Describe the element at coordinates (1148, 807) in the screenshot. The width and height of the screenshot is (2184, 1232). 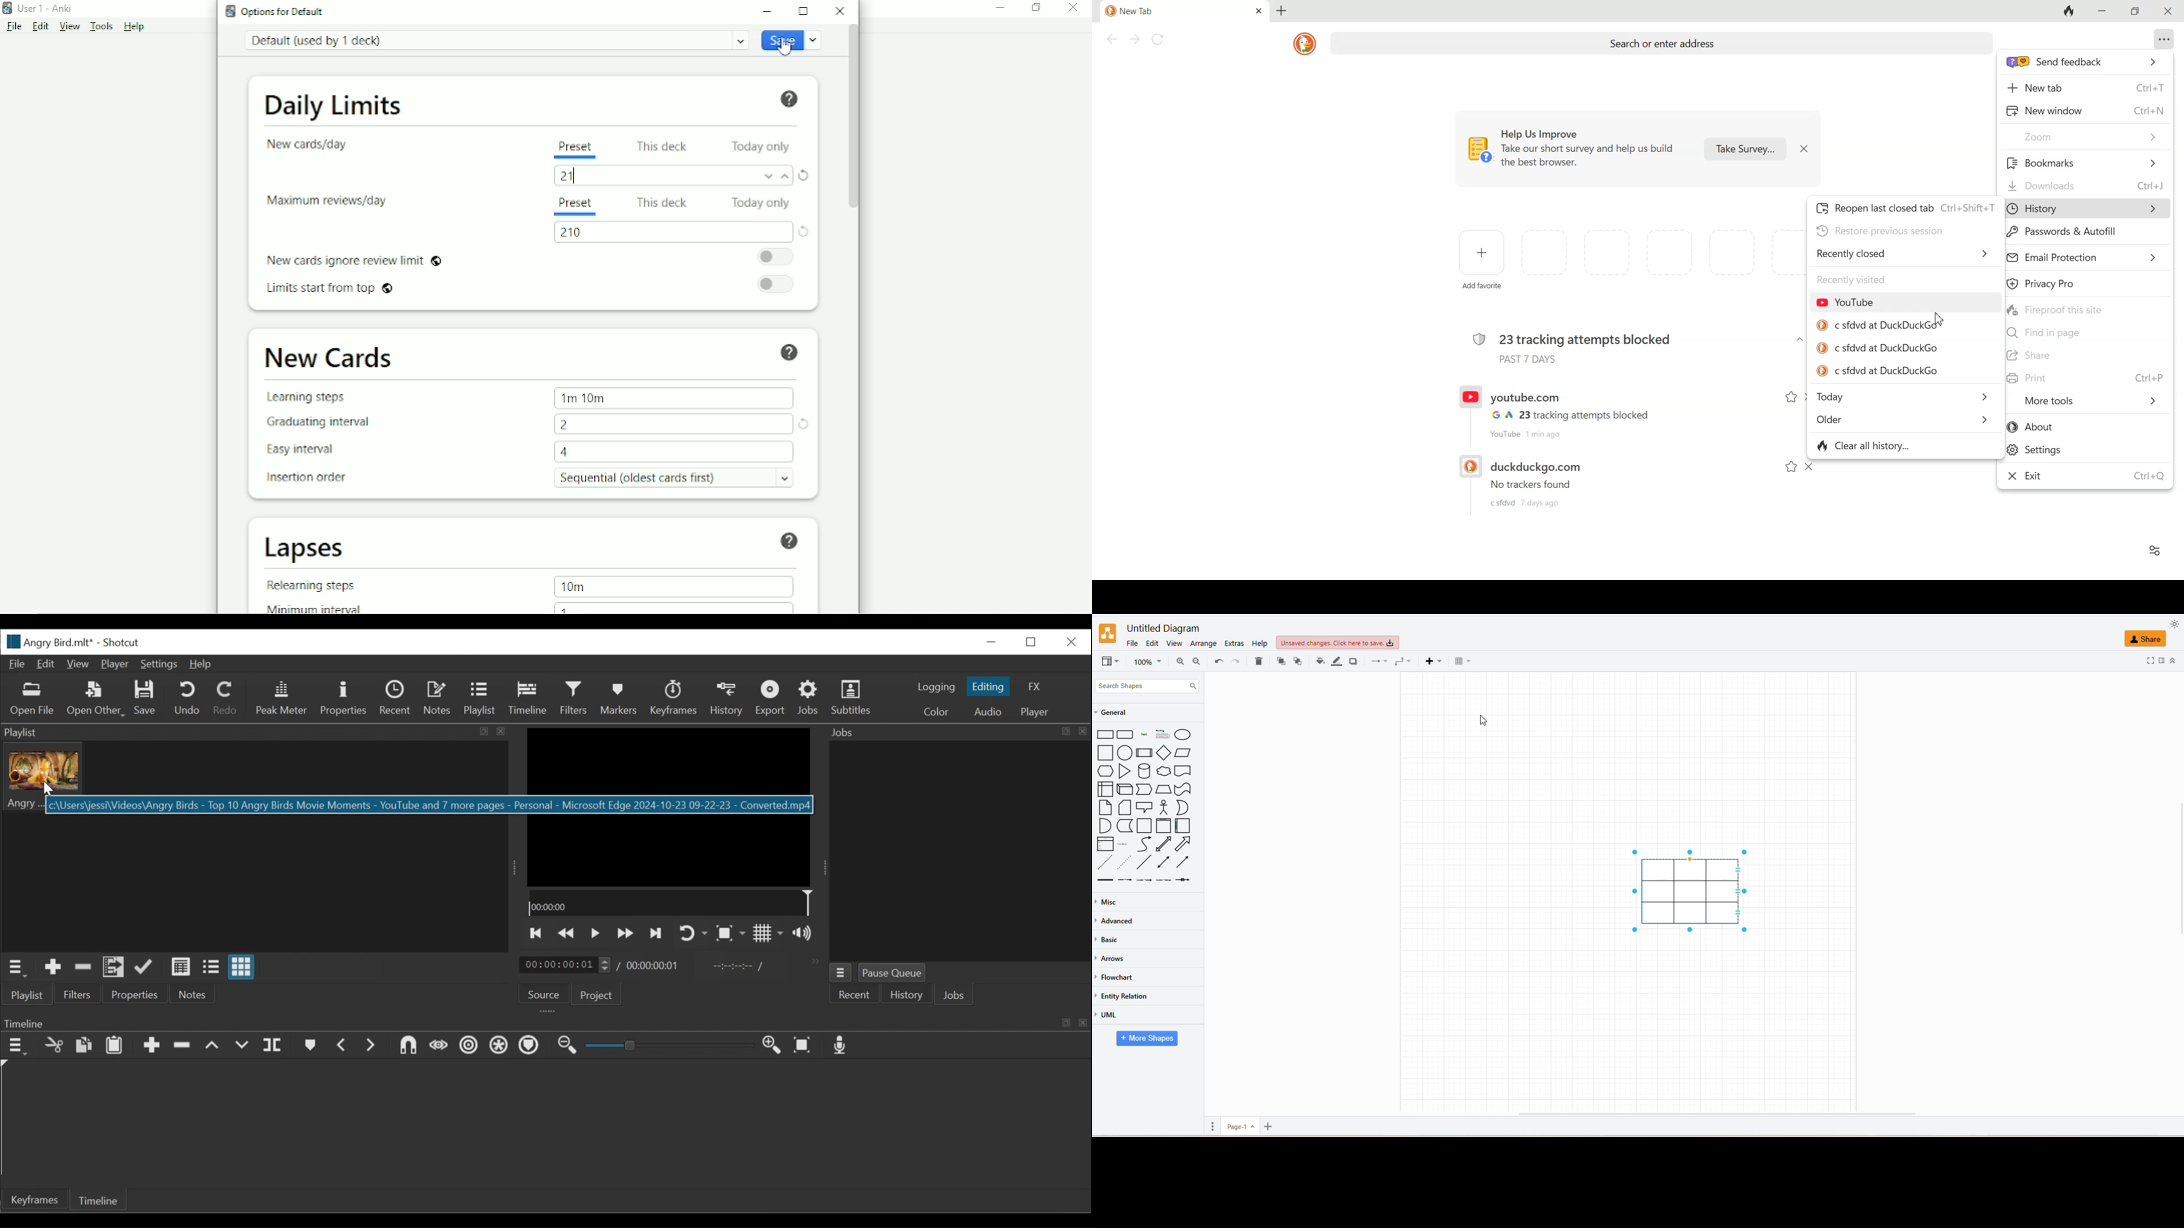
I see `shapes` at that location.